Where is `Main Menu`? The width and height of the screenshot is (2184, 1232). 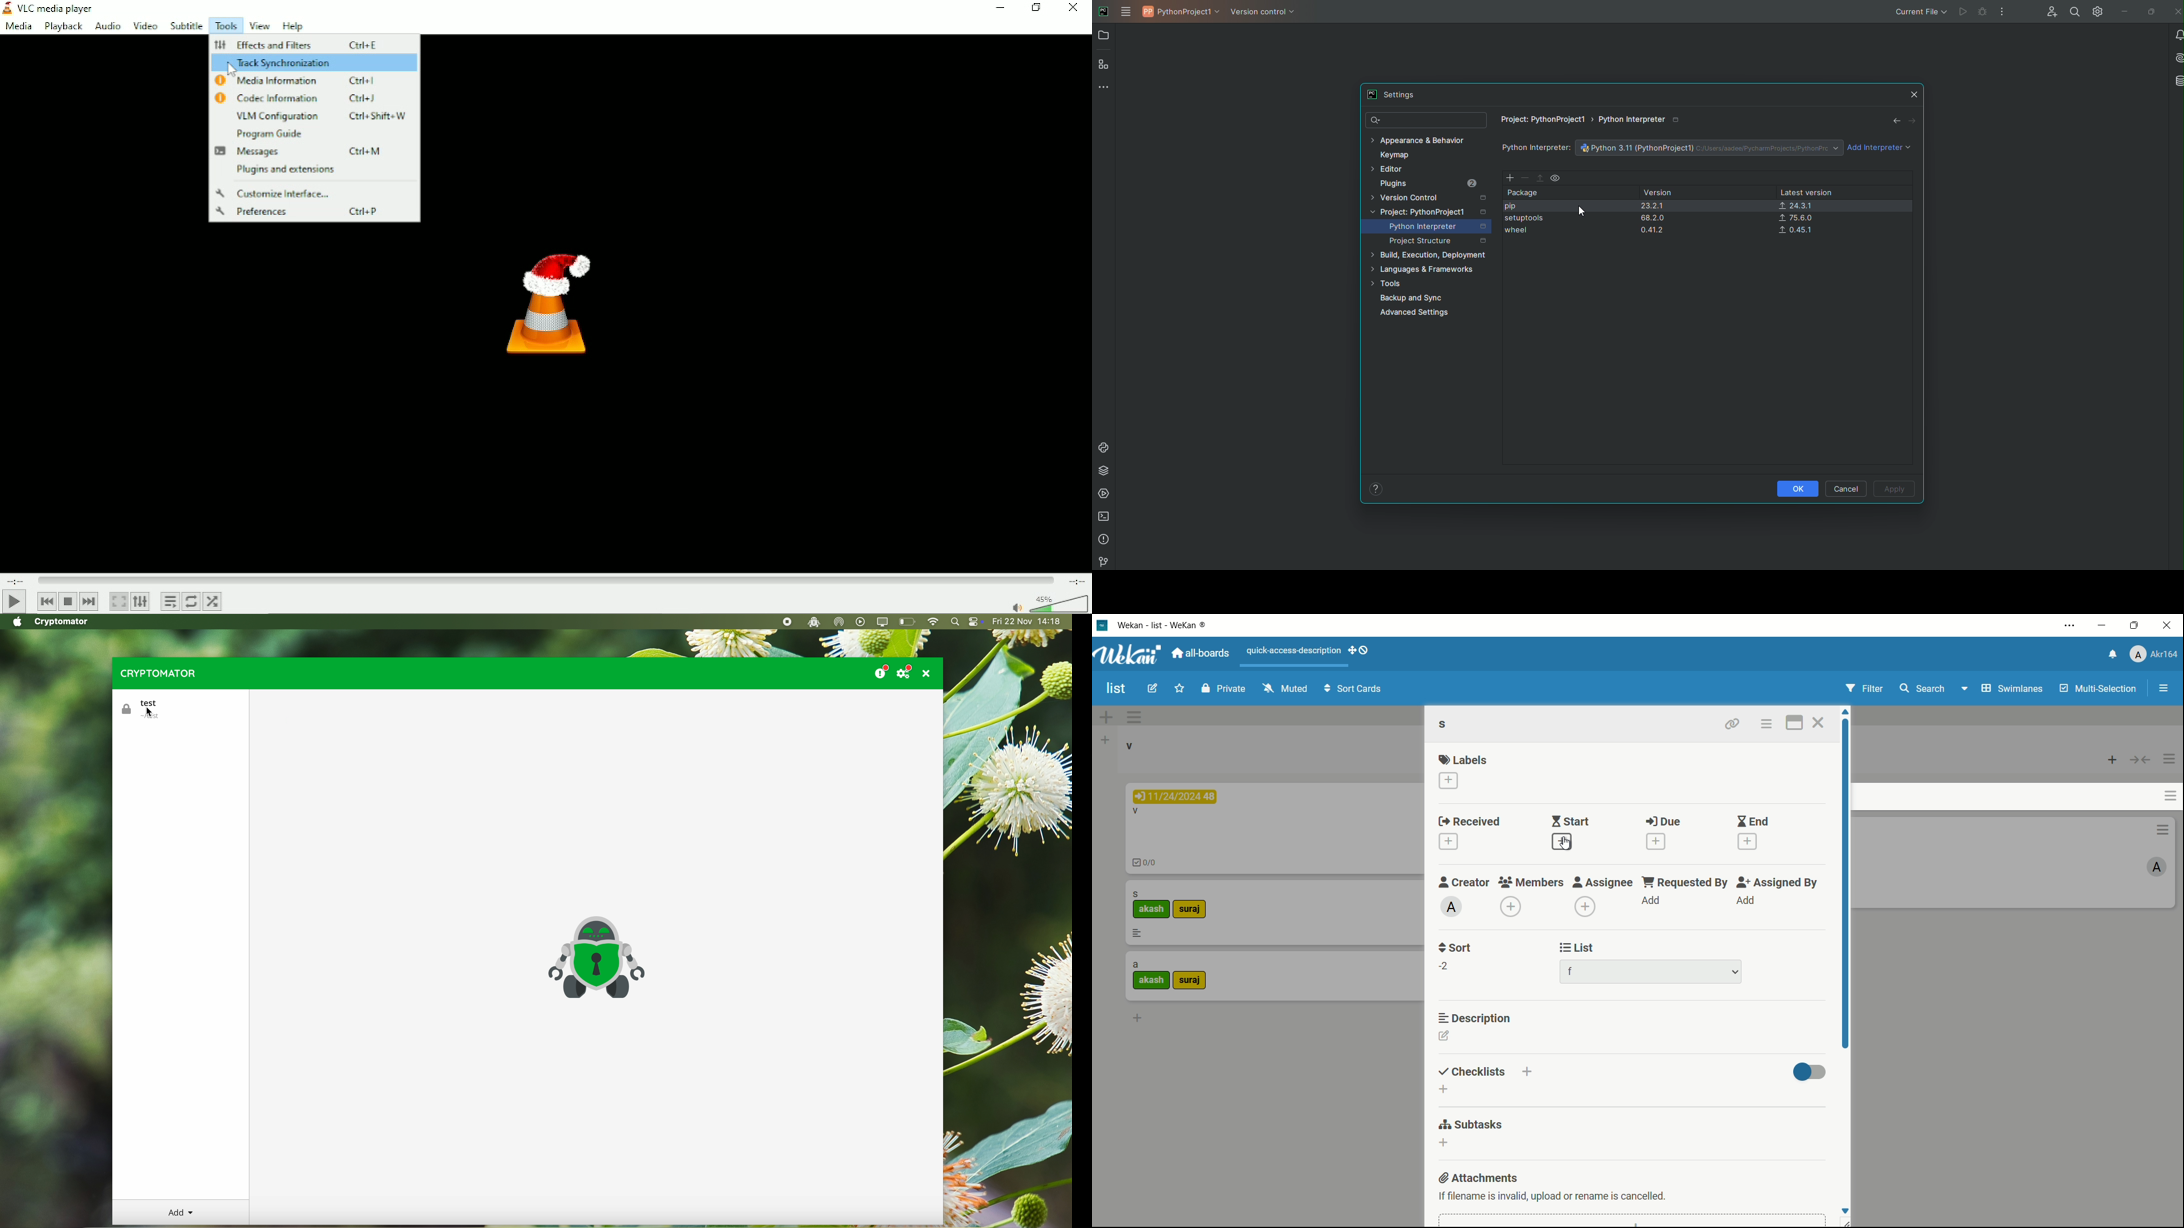
Main Menu is located at coordinates (1128, 11).